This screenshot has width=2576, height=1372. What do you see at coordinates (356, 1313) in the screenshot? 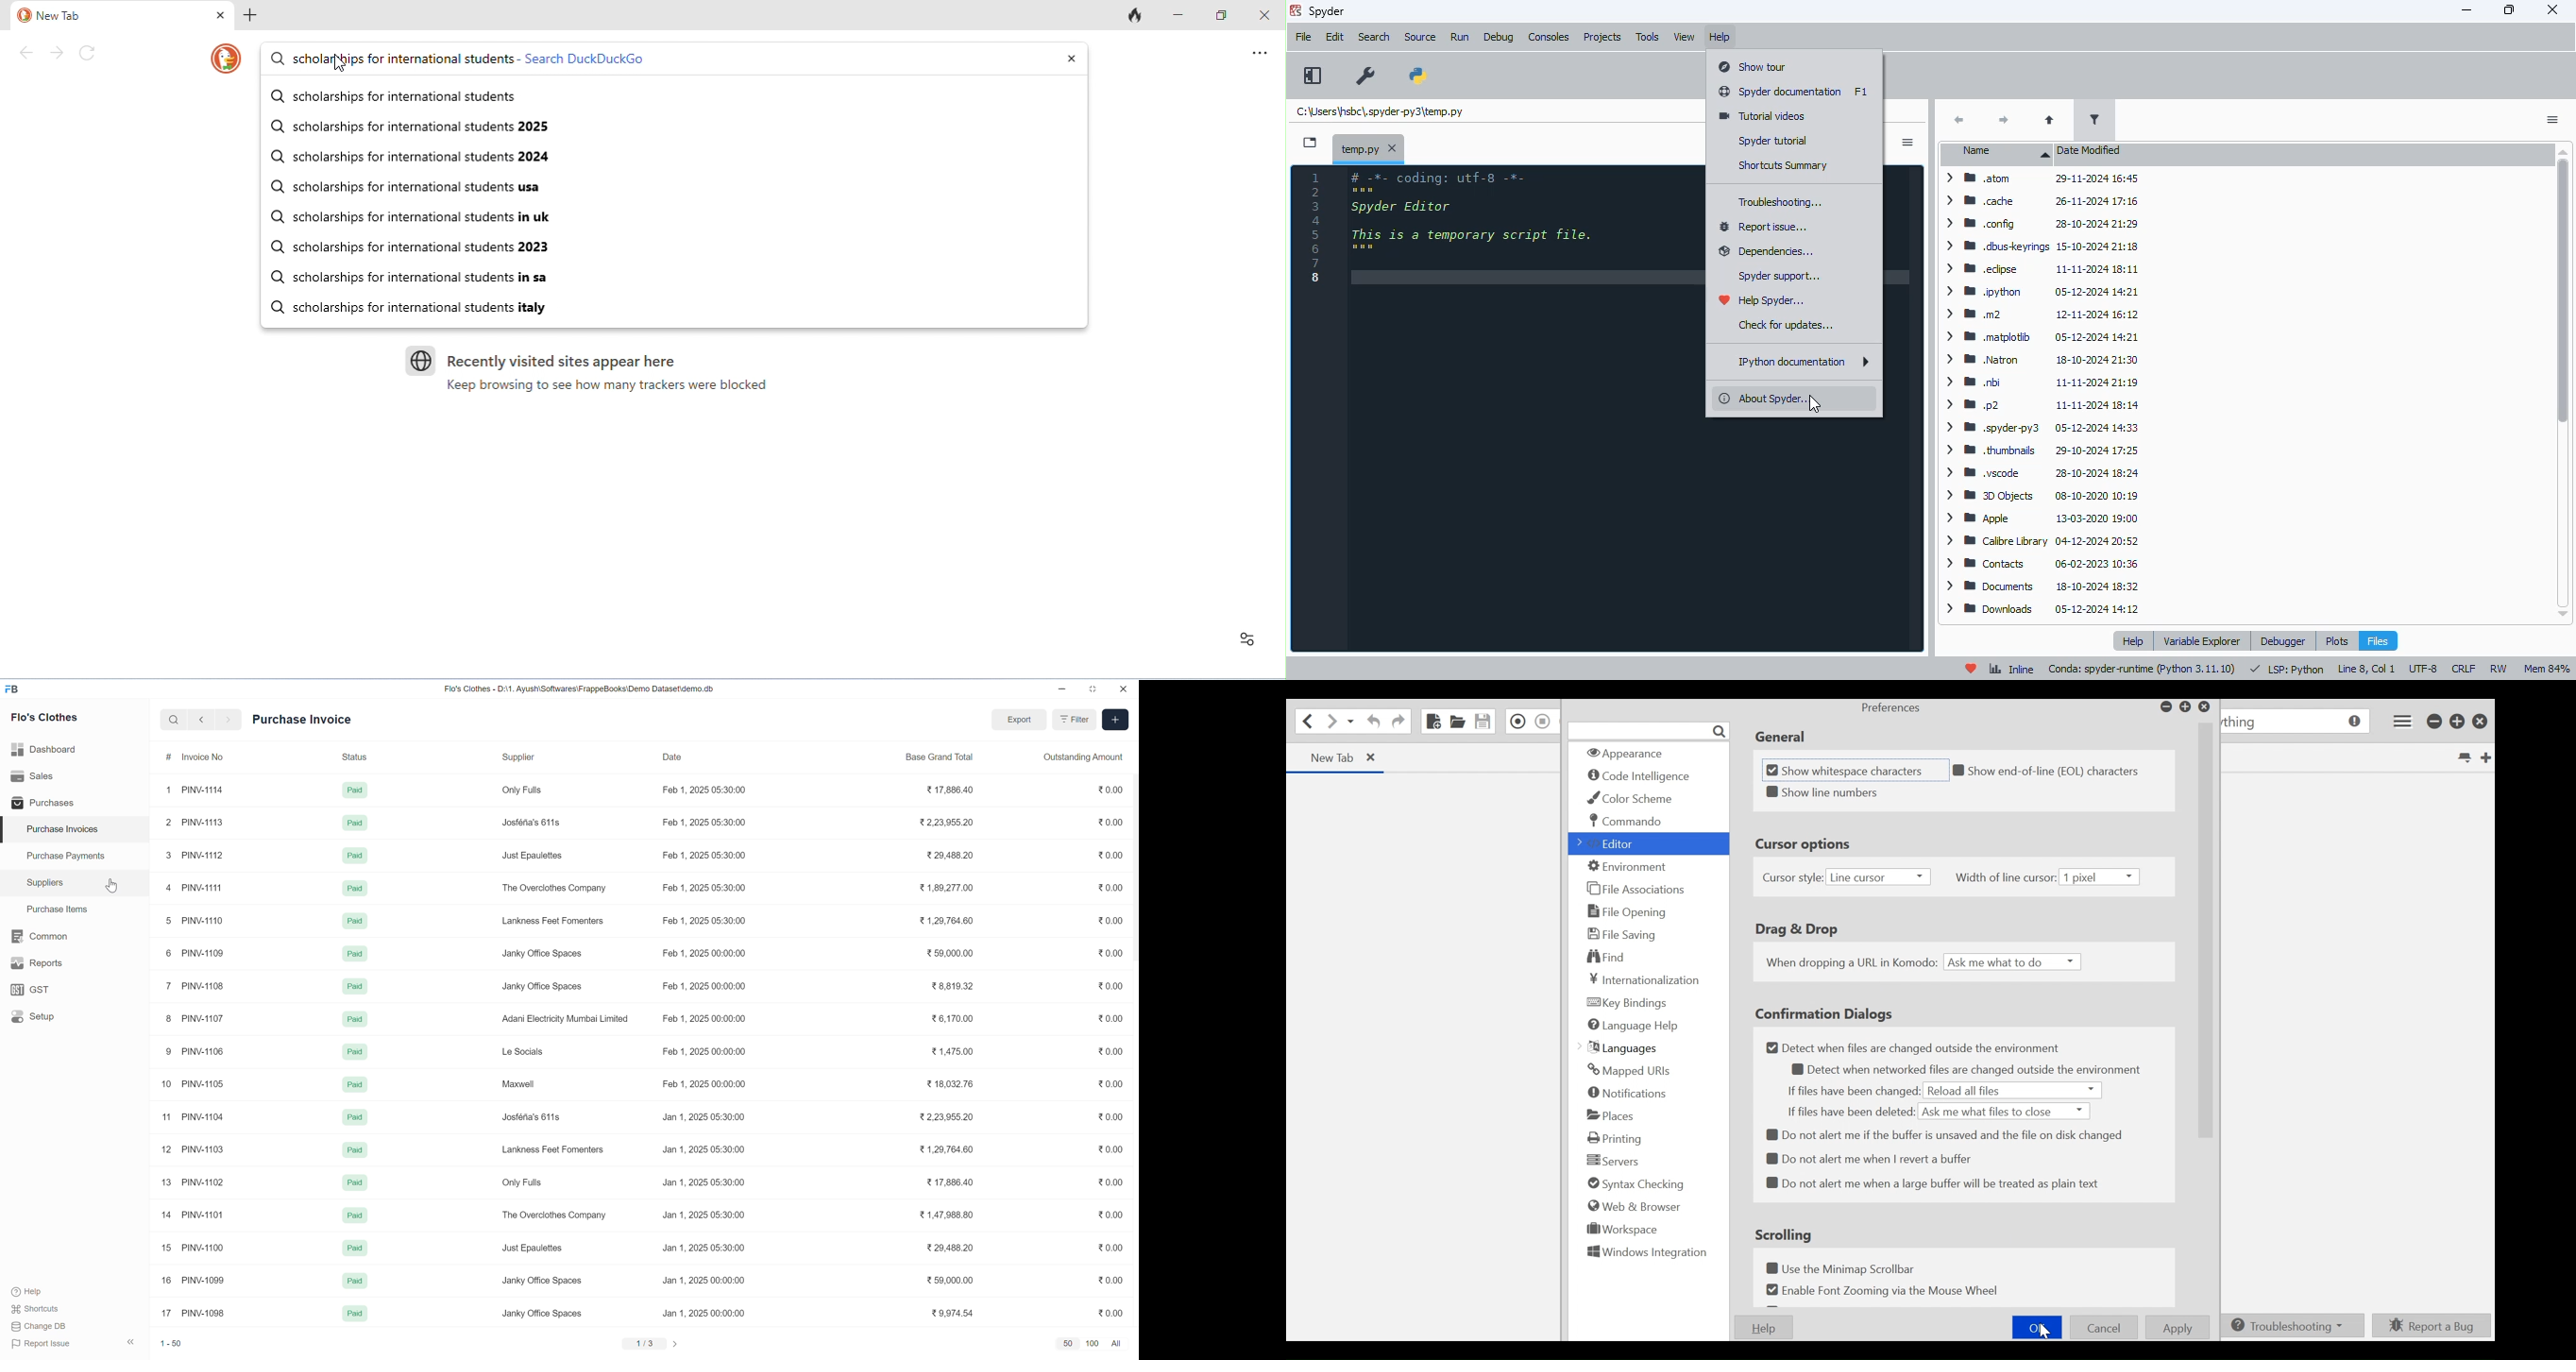
I see `Paid` at bounding box center [356, 1313].